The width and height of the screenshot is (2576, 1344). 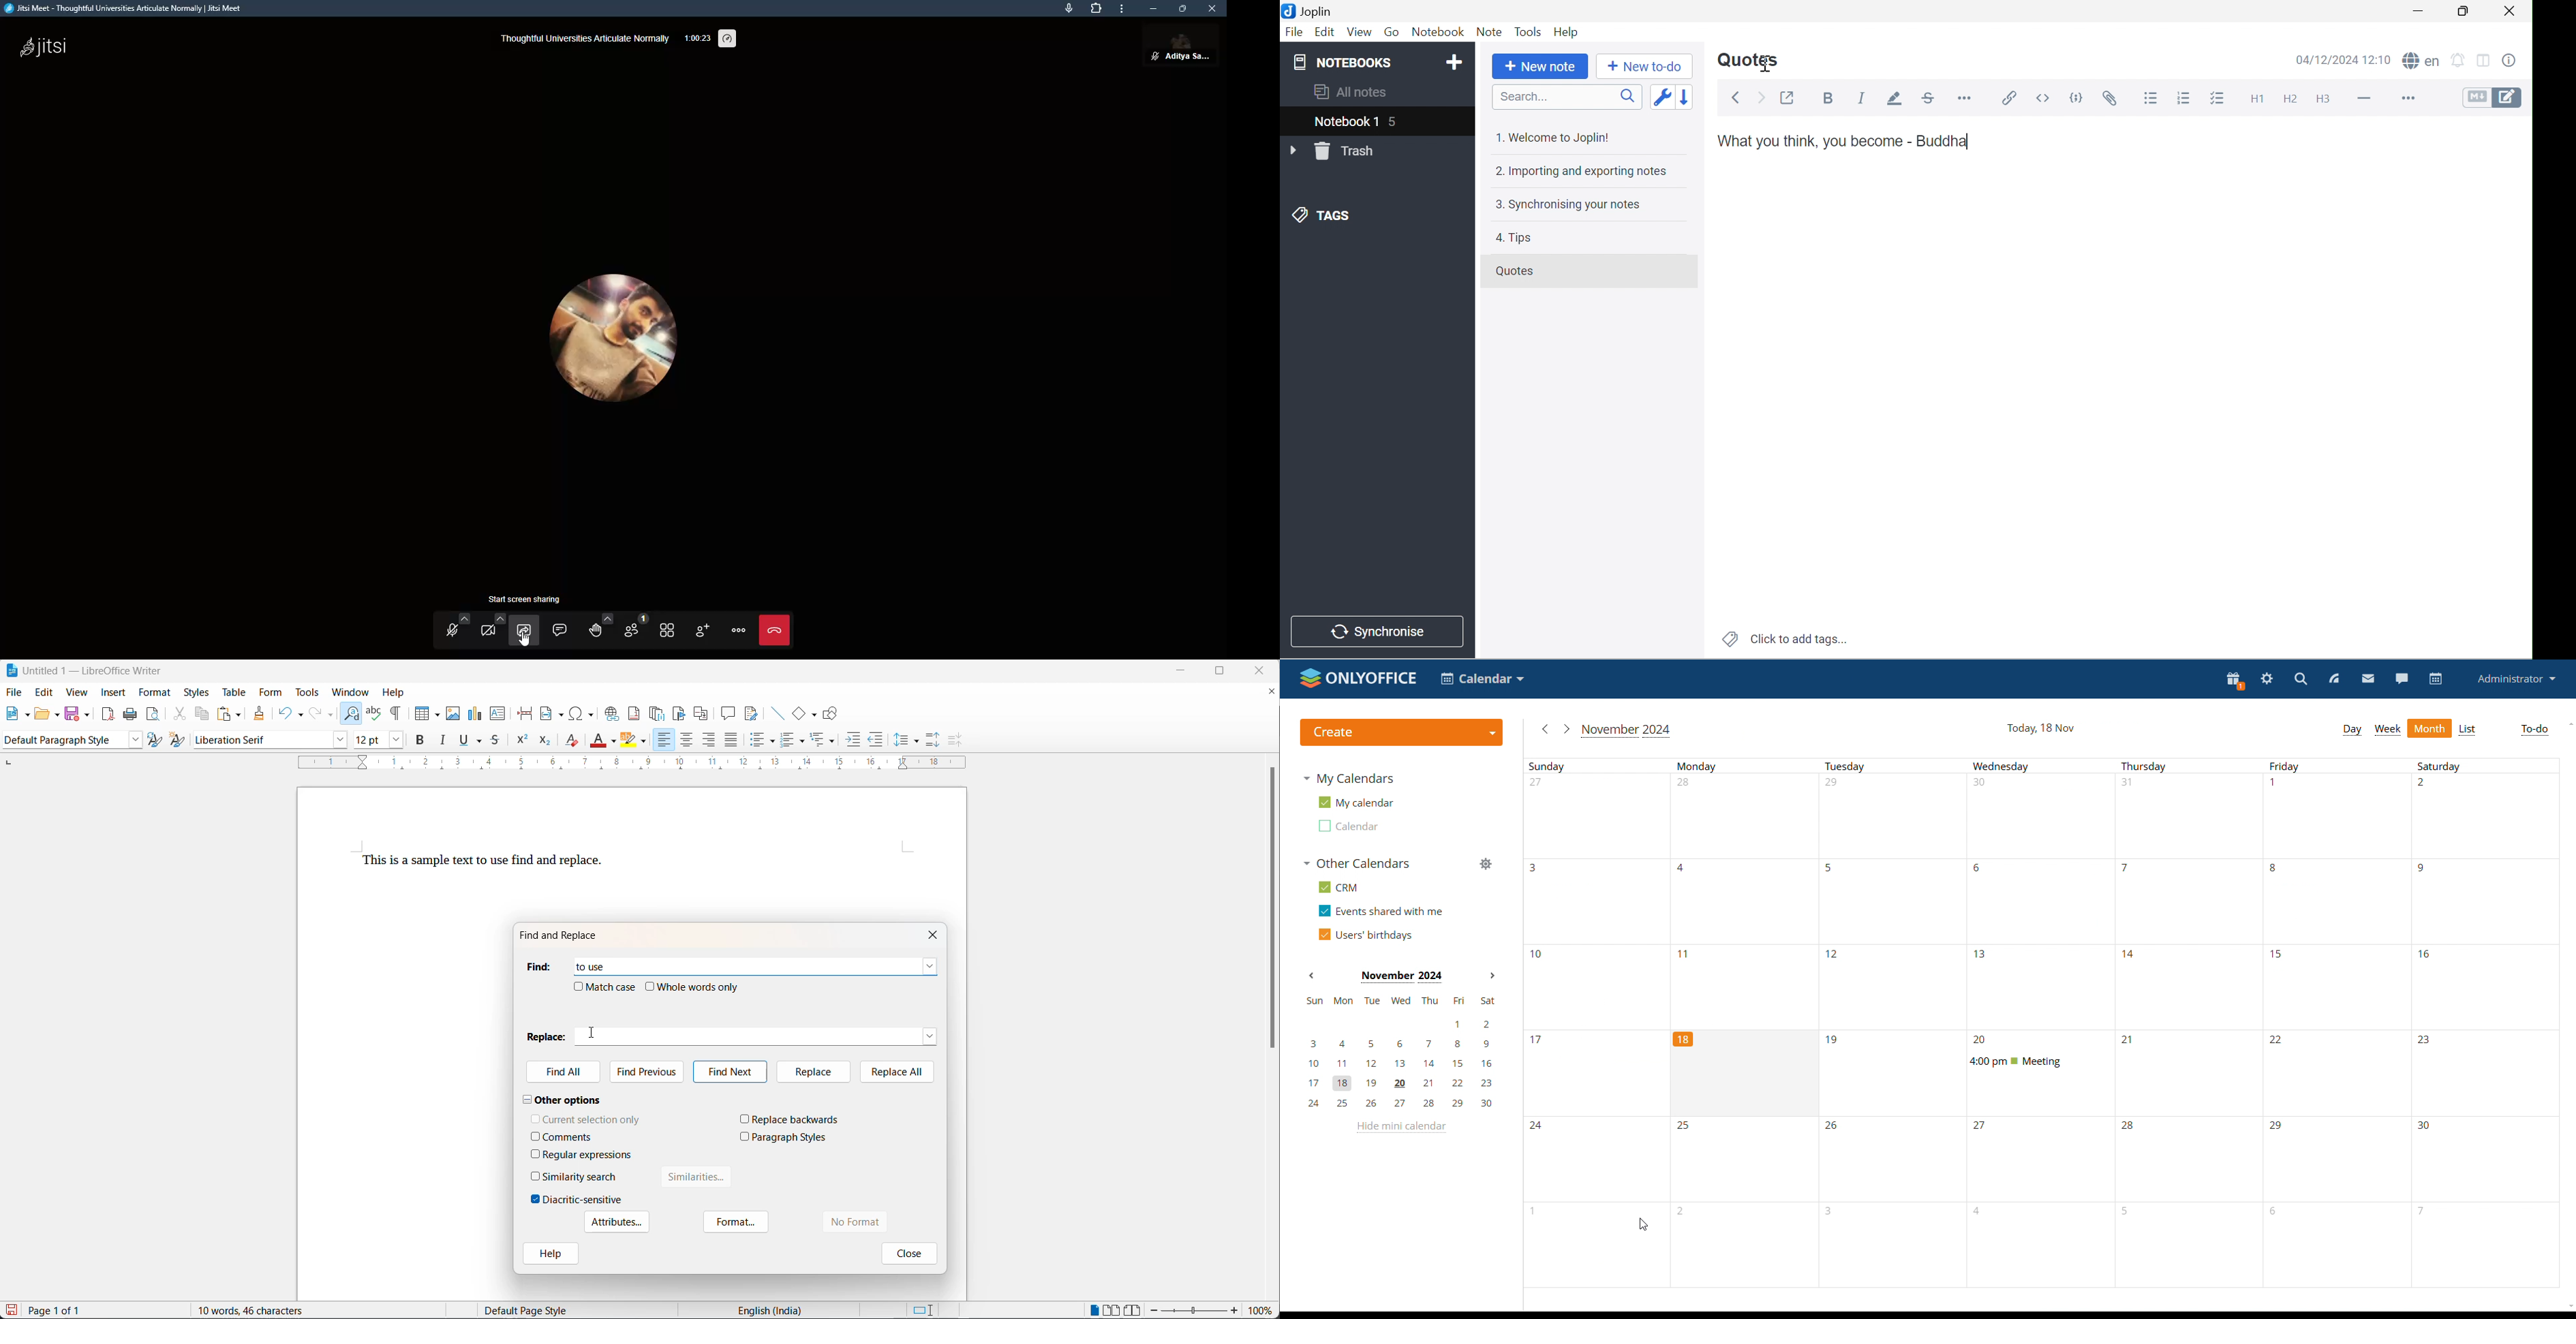 I want to click on insert hyperlink, so click(x=613, y=713).